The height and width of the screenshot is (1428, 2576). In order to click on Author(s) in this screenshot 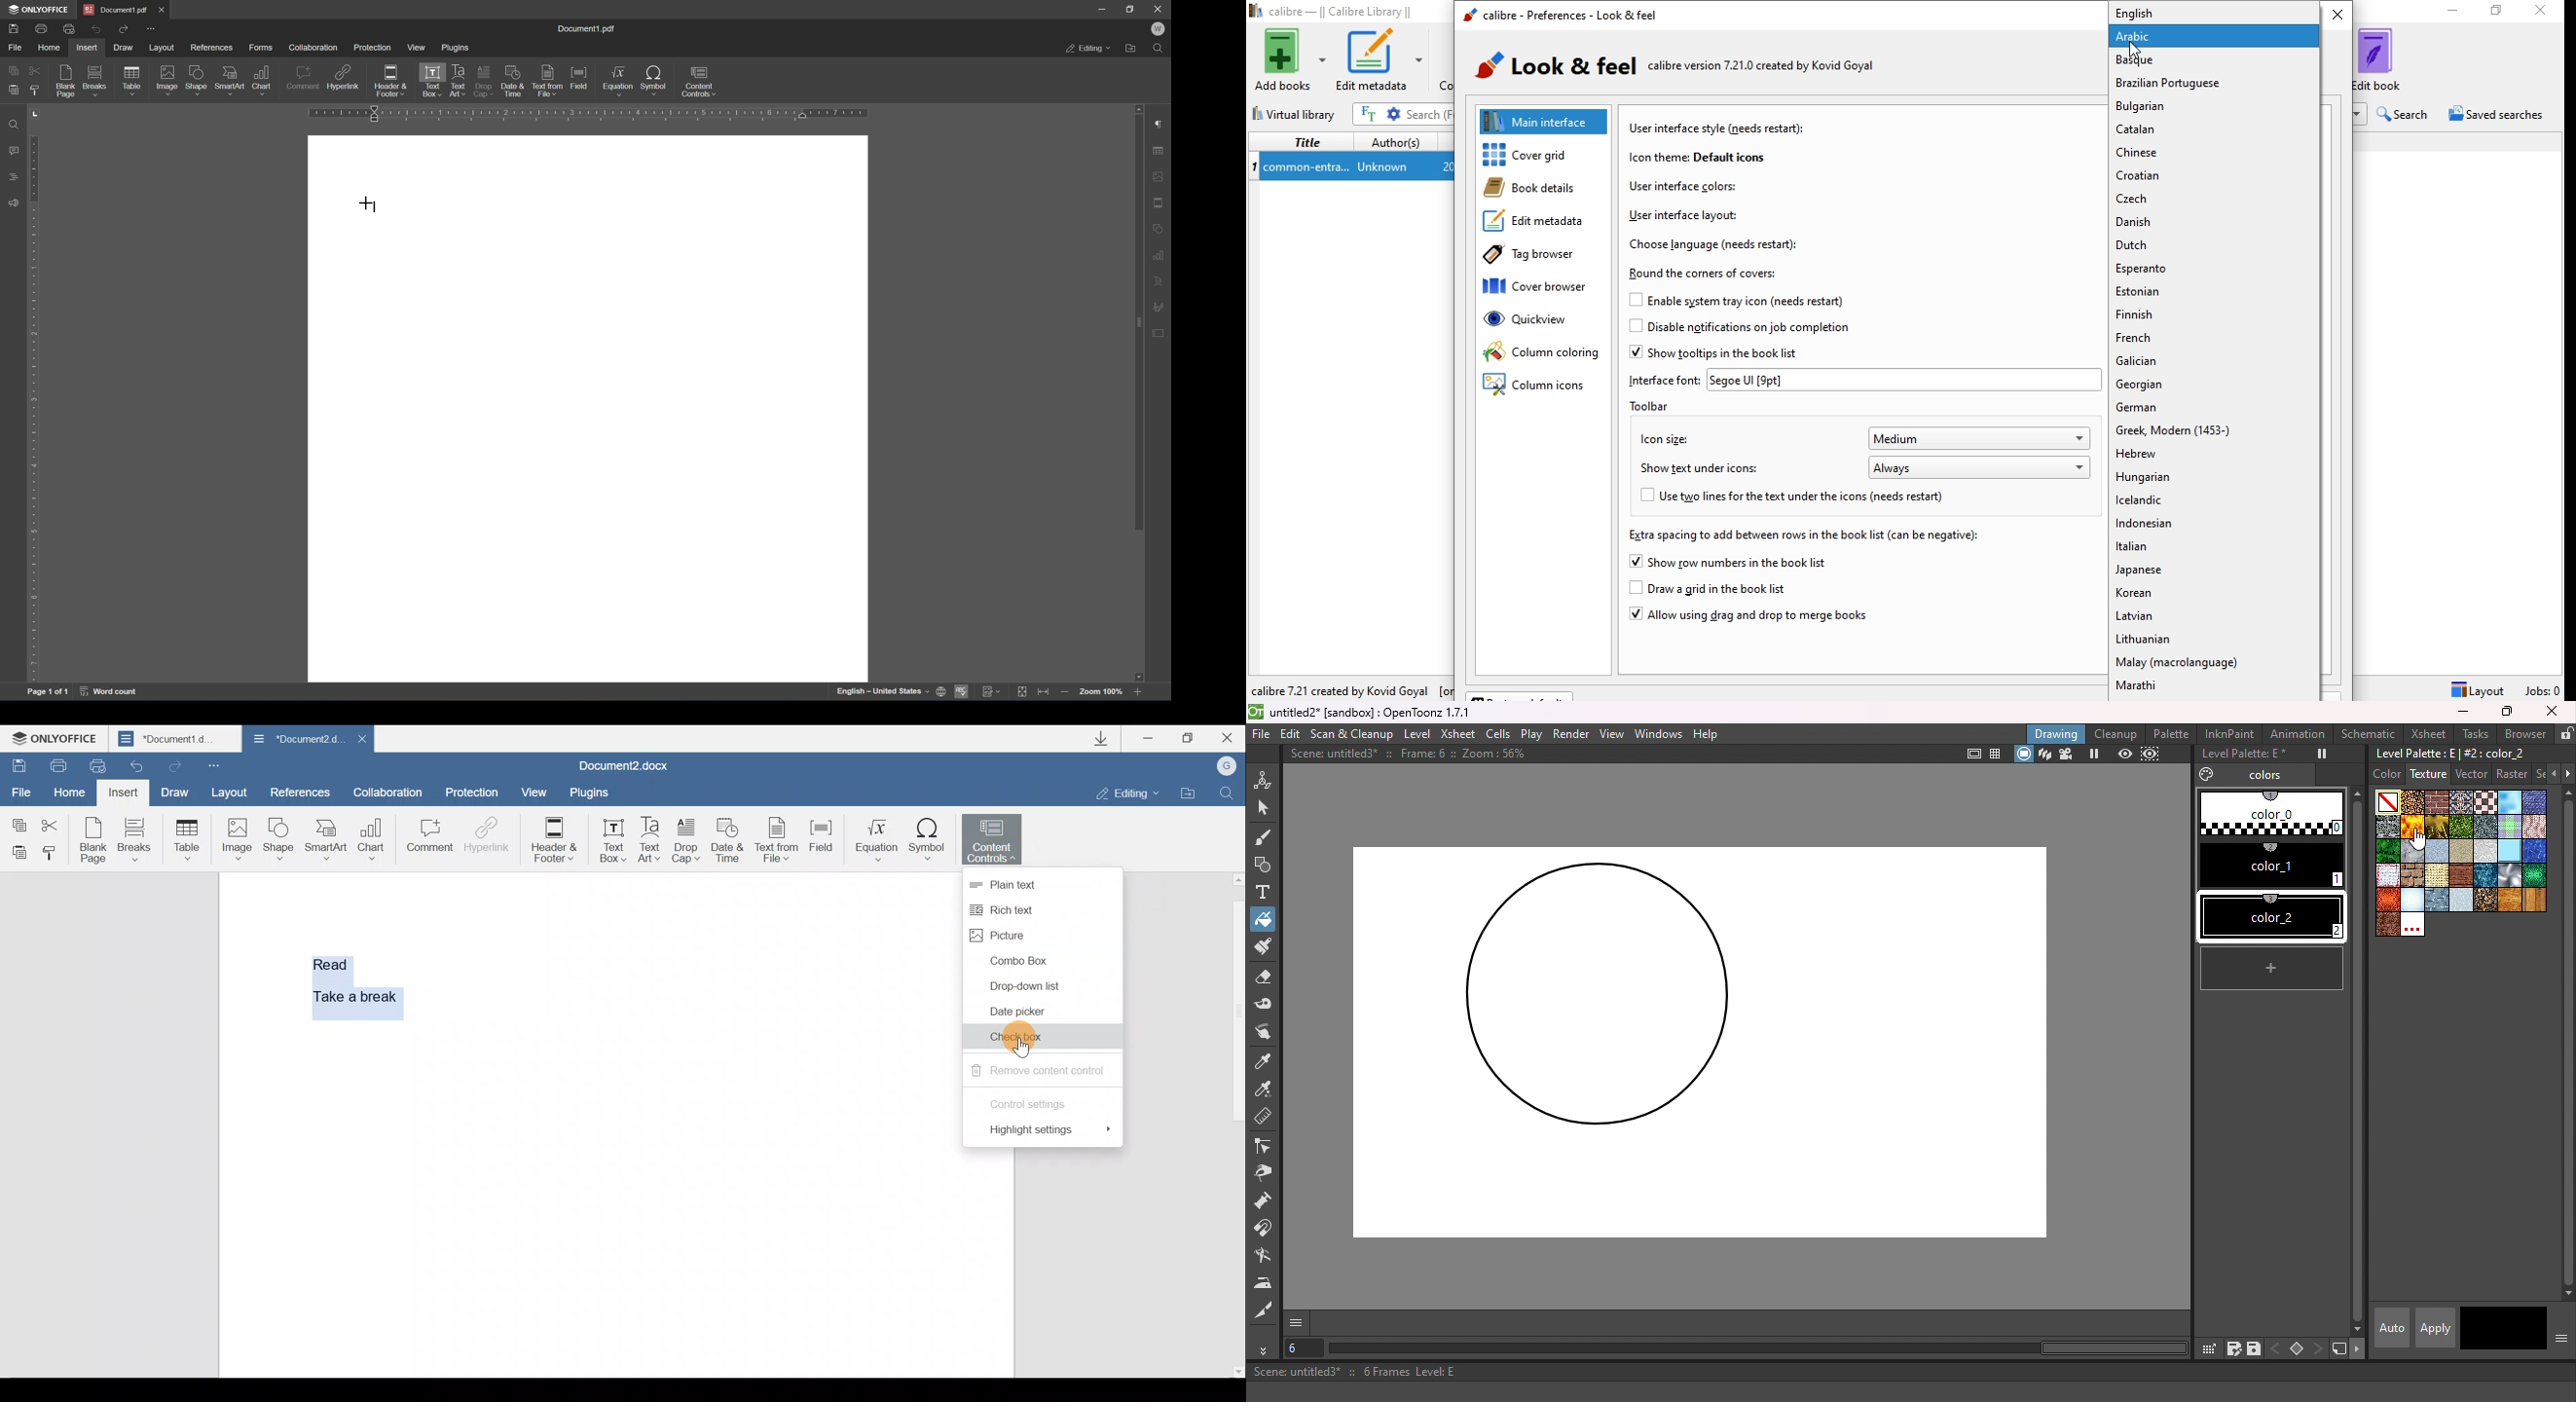, I will do `click(1397, 140)`.